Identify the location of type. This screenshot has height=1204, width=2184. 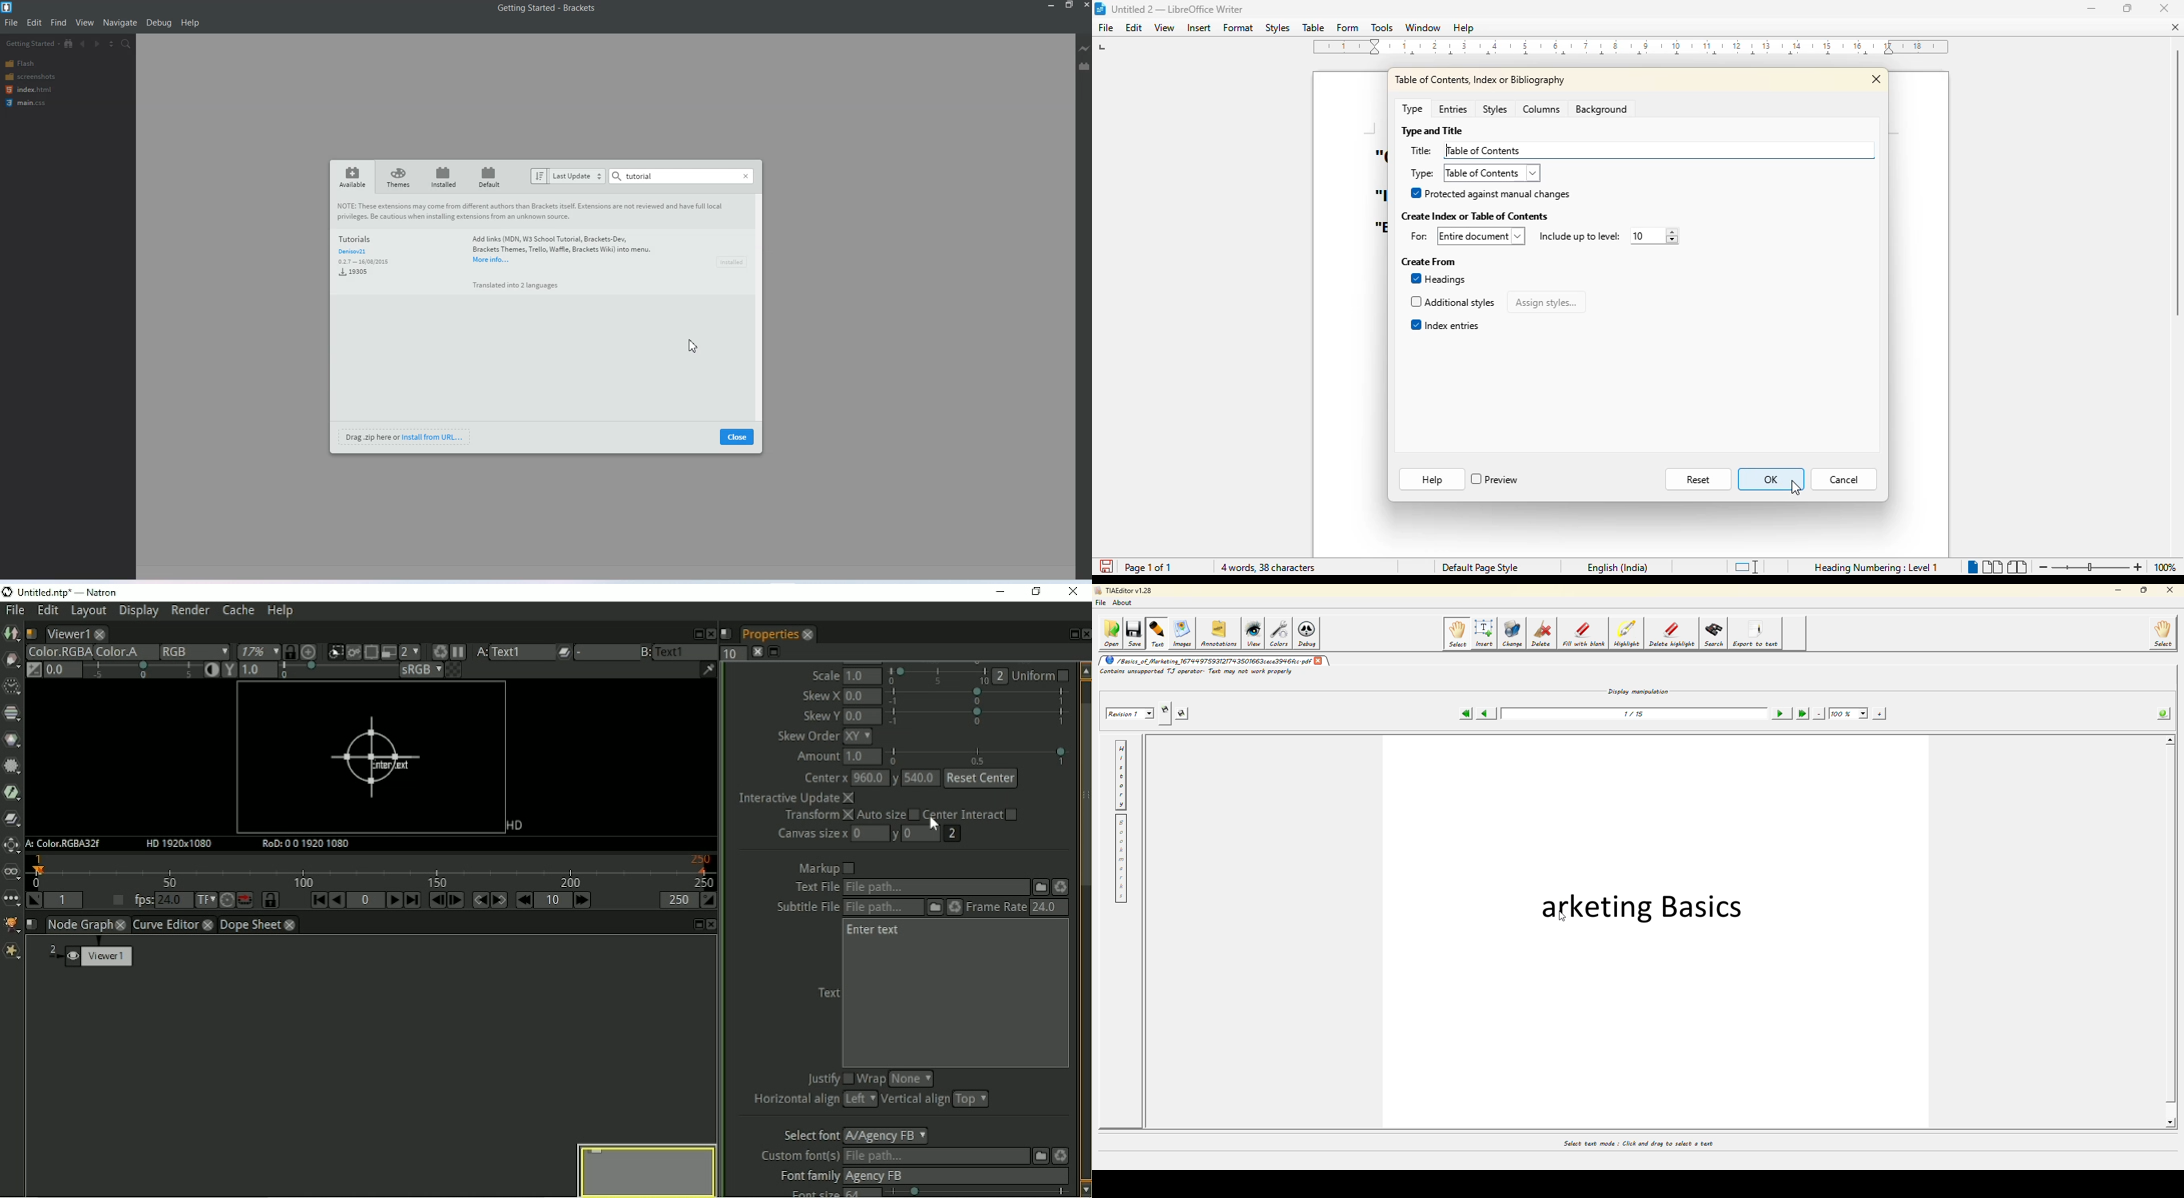
(1412, 108).